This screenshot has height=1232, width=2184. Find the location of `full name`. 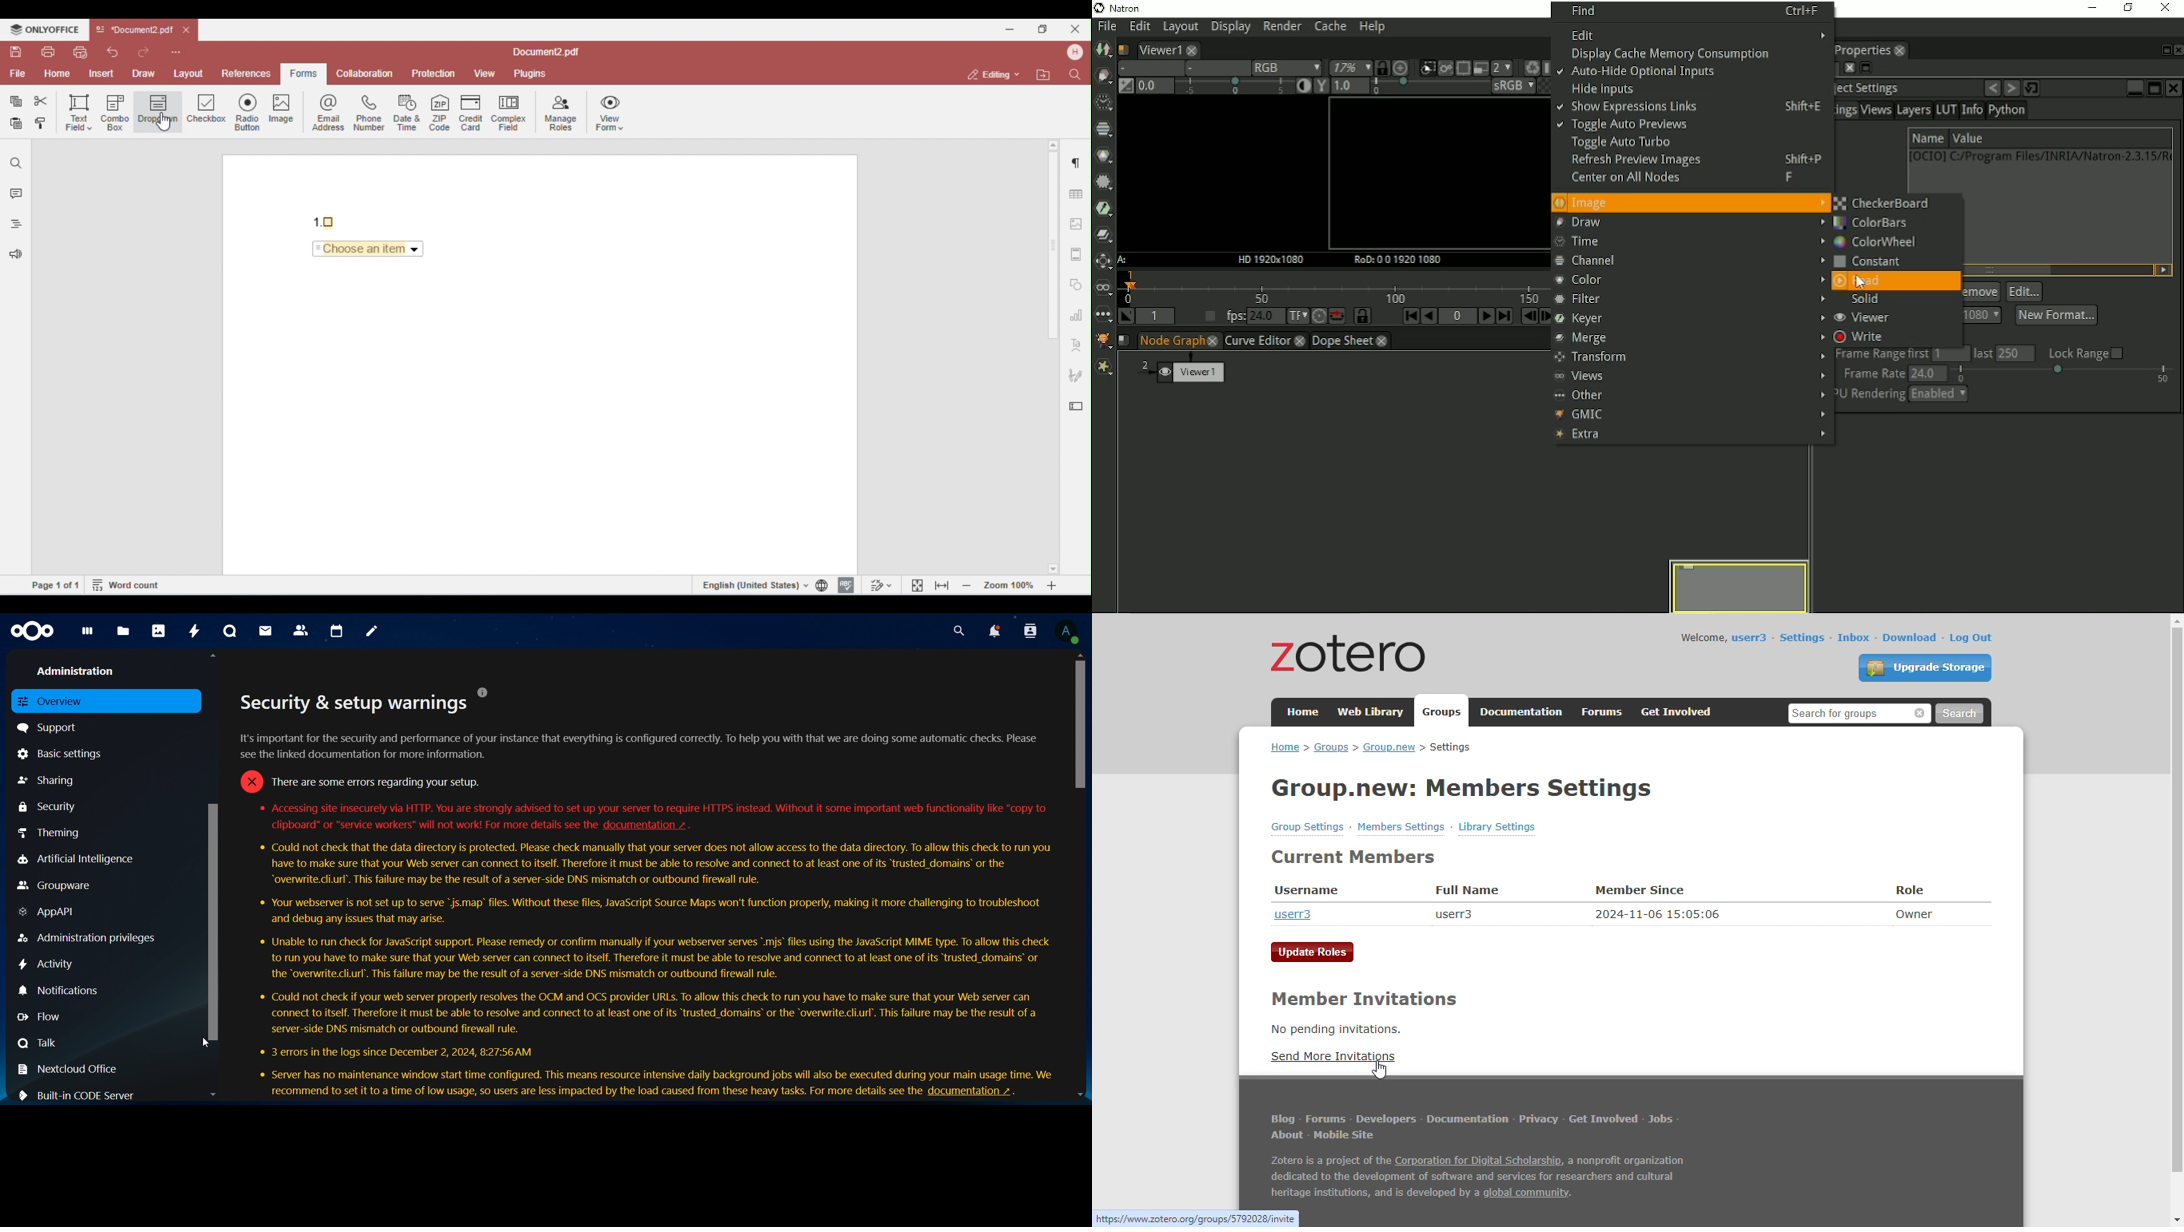

full name is located at coordinates (1466, 891).